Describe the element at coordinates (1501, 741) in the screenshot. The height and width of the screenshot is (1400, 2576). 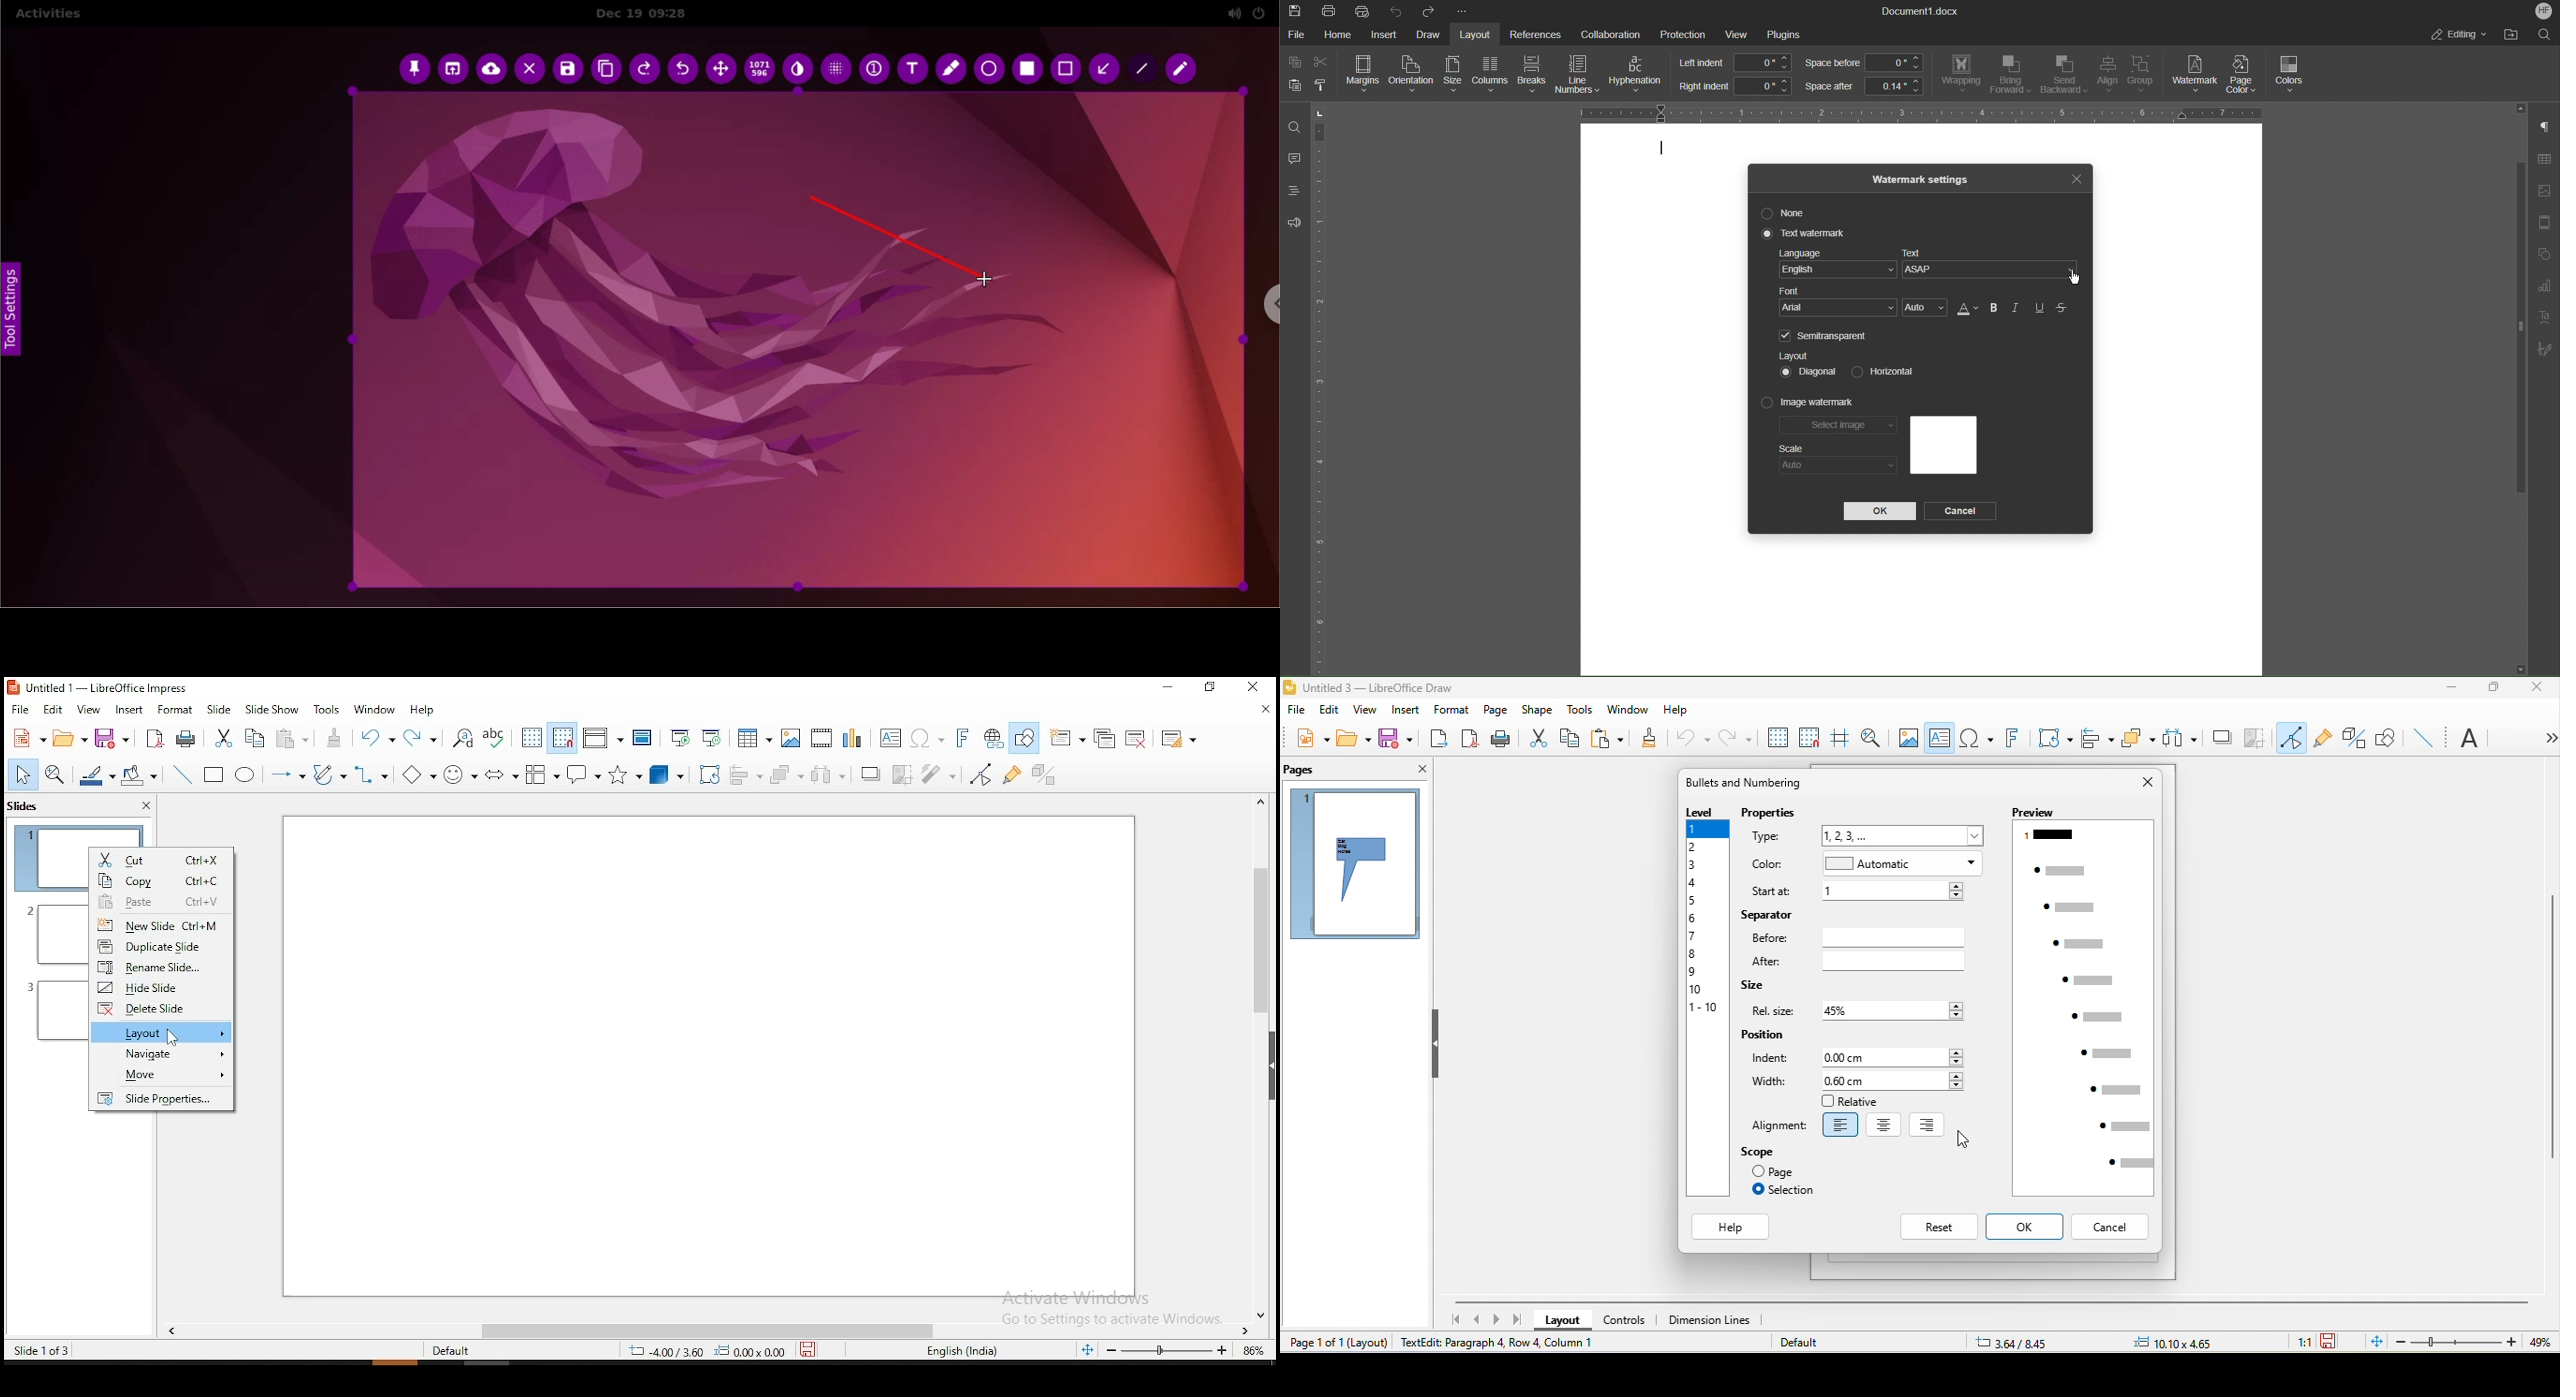
I see `print` at that location.